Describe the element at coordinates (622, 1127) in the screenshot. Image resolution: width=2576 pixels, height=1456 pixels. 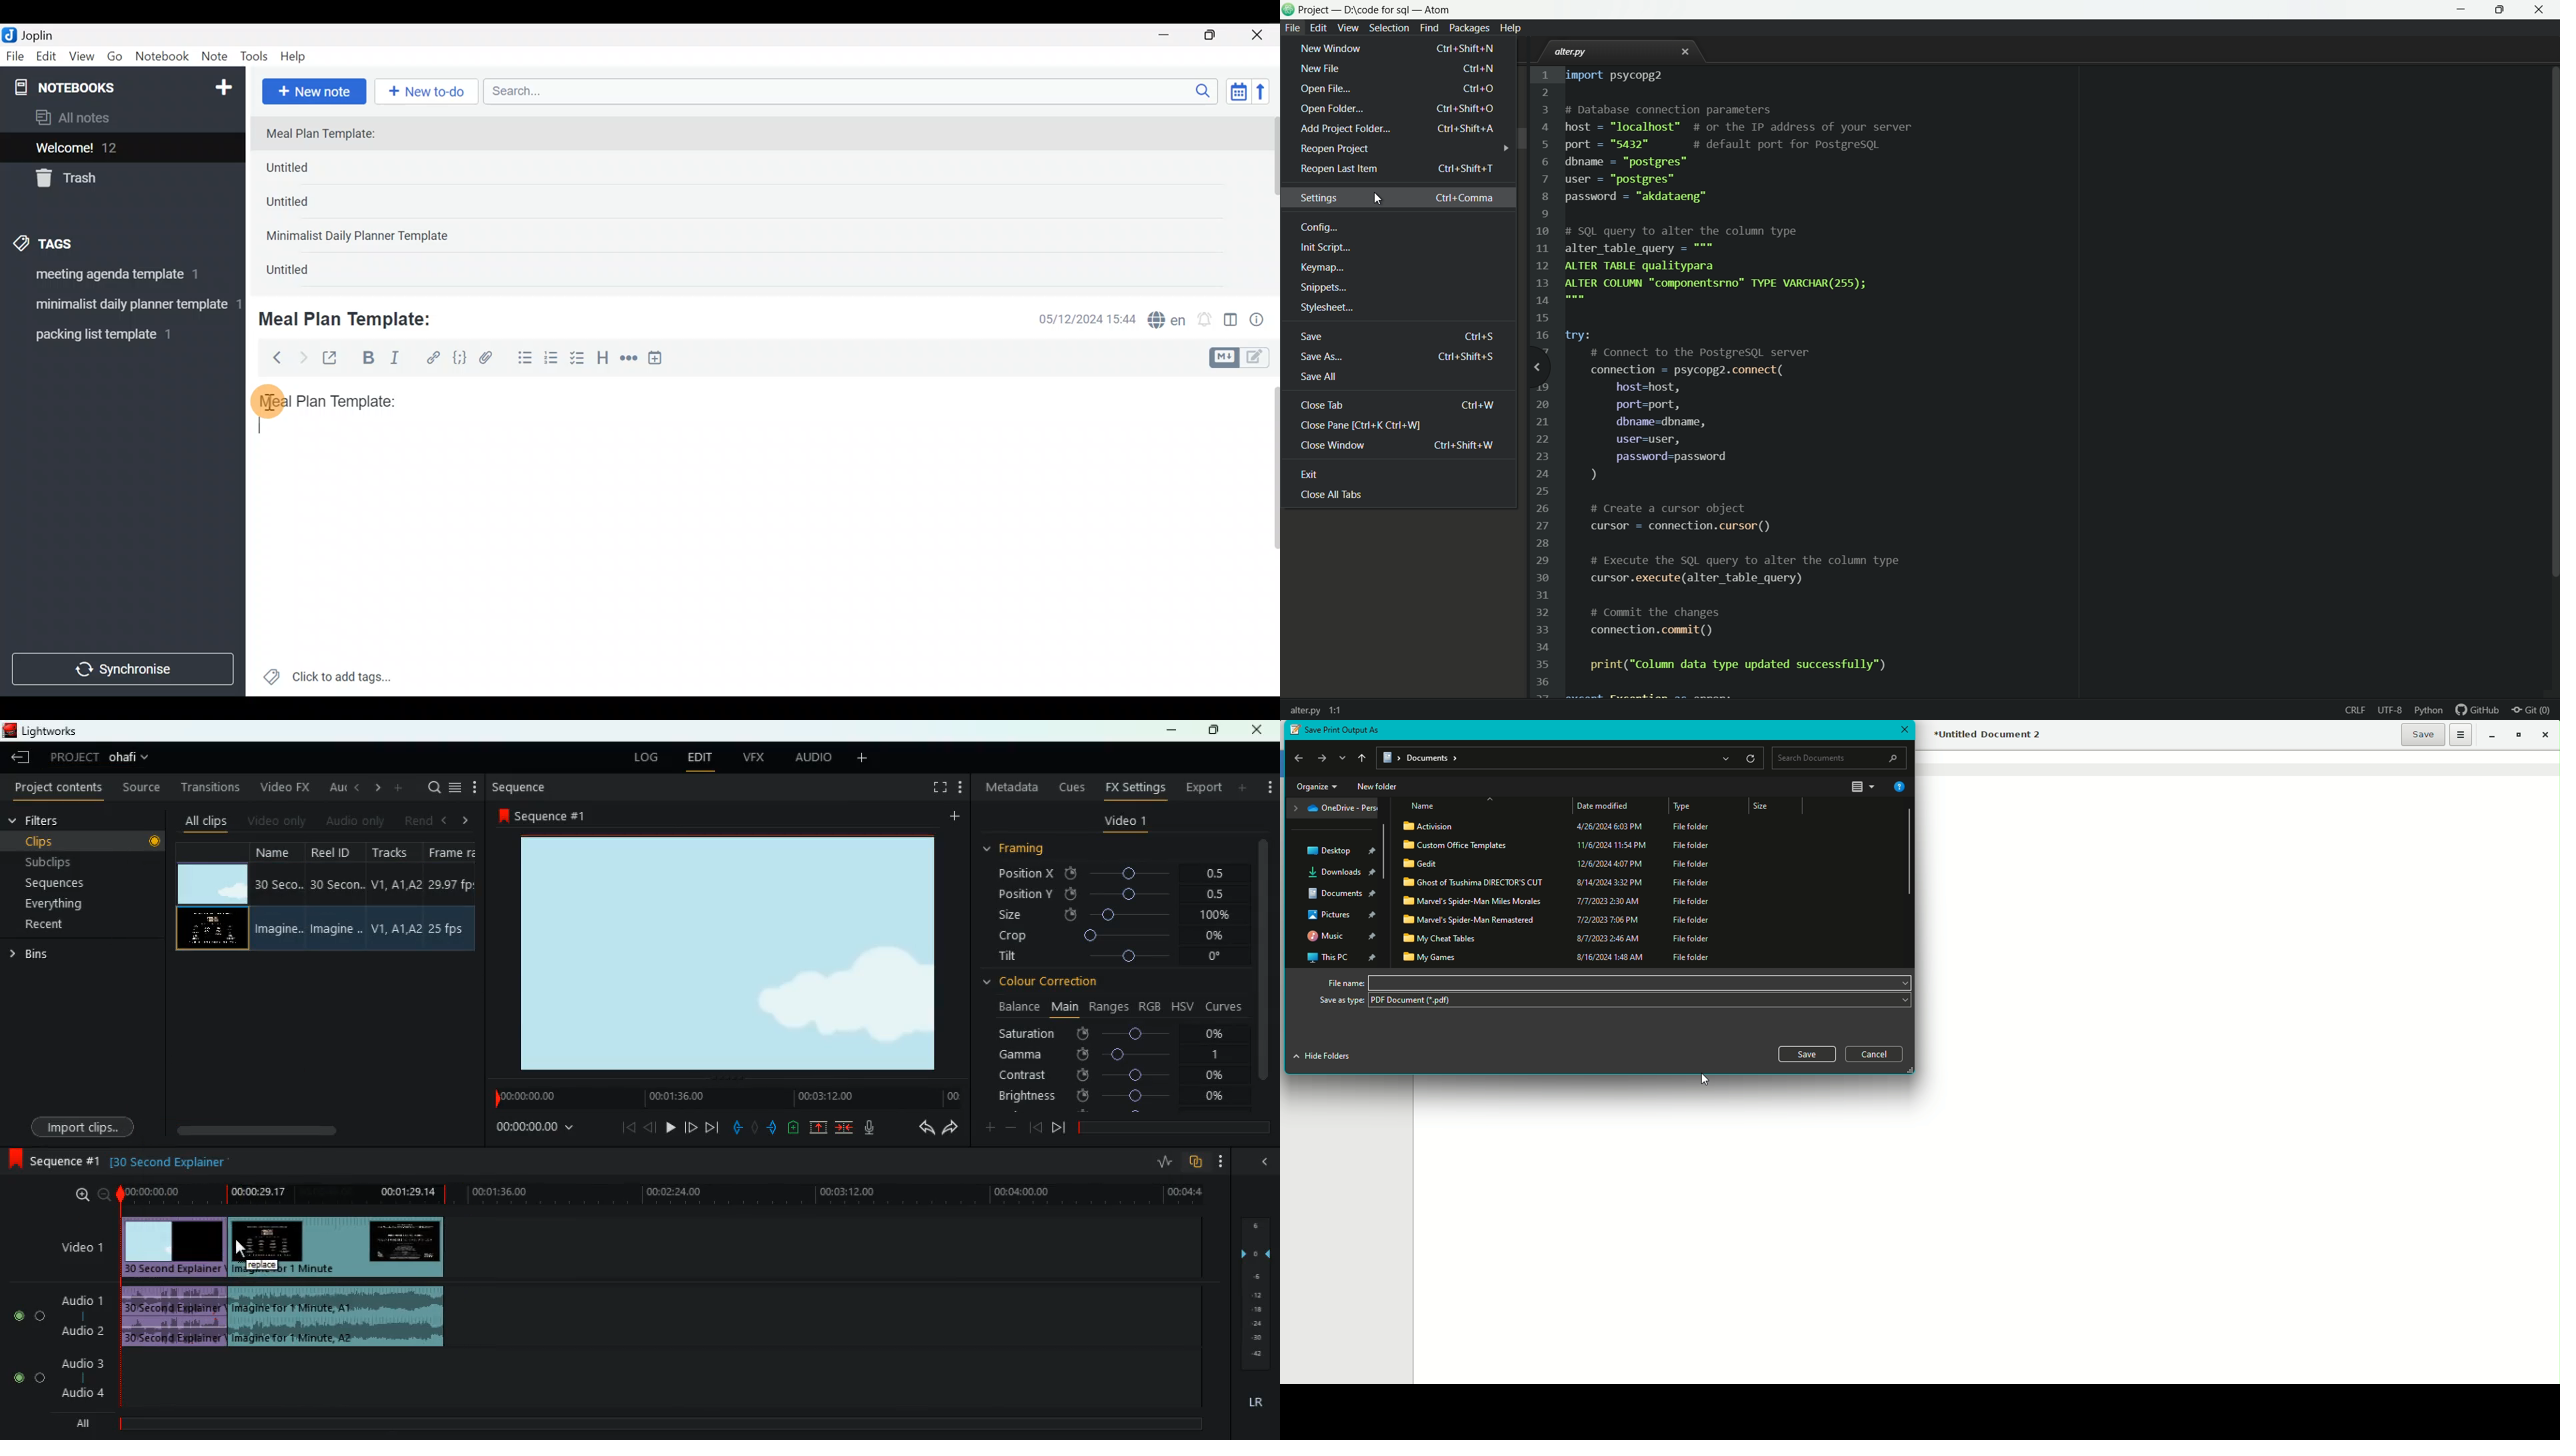
I see `beggining` at that location.